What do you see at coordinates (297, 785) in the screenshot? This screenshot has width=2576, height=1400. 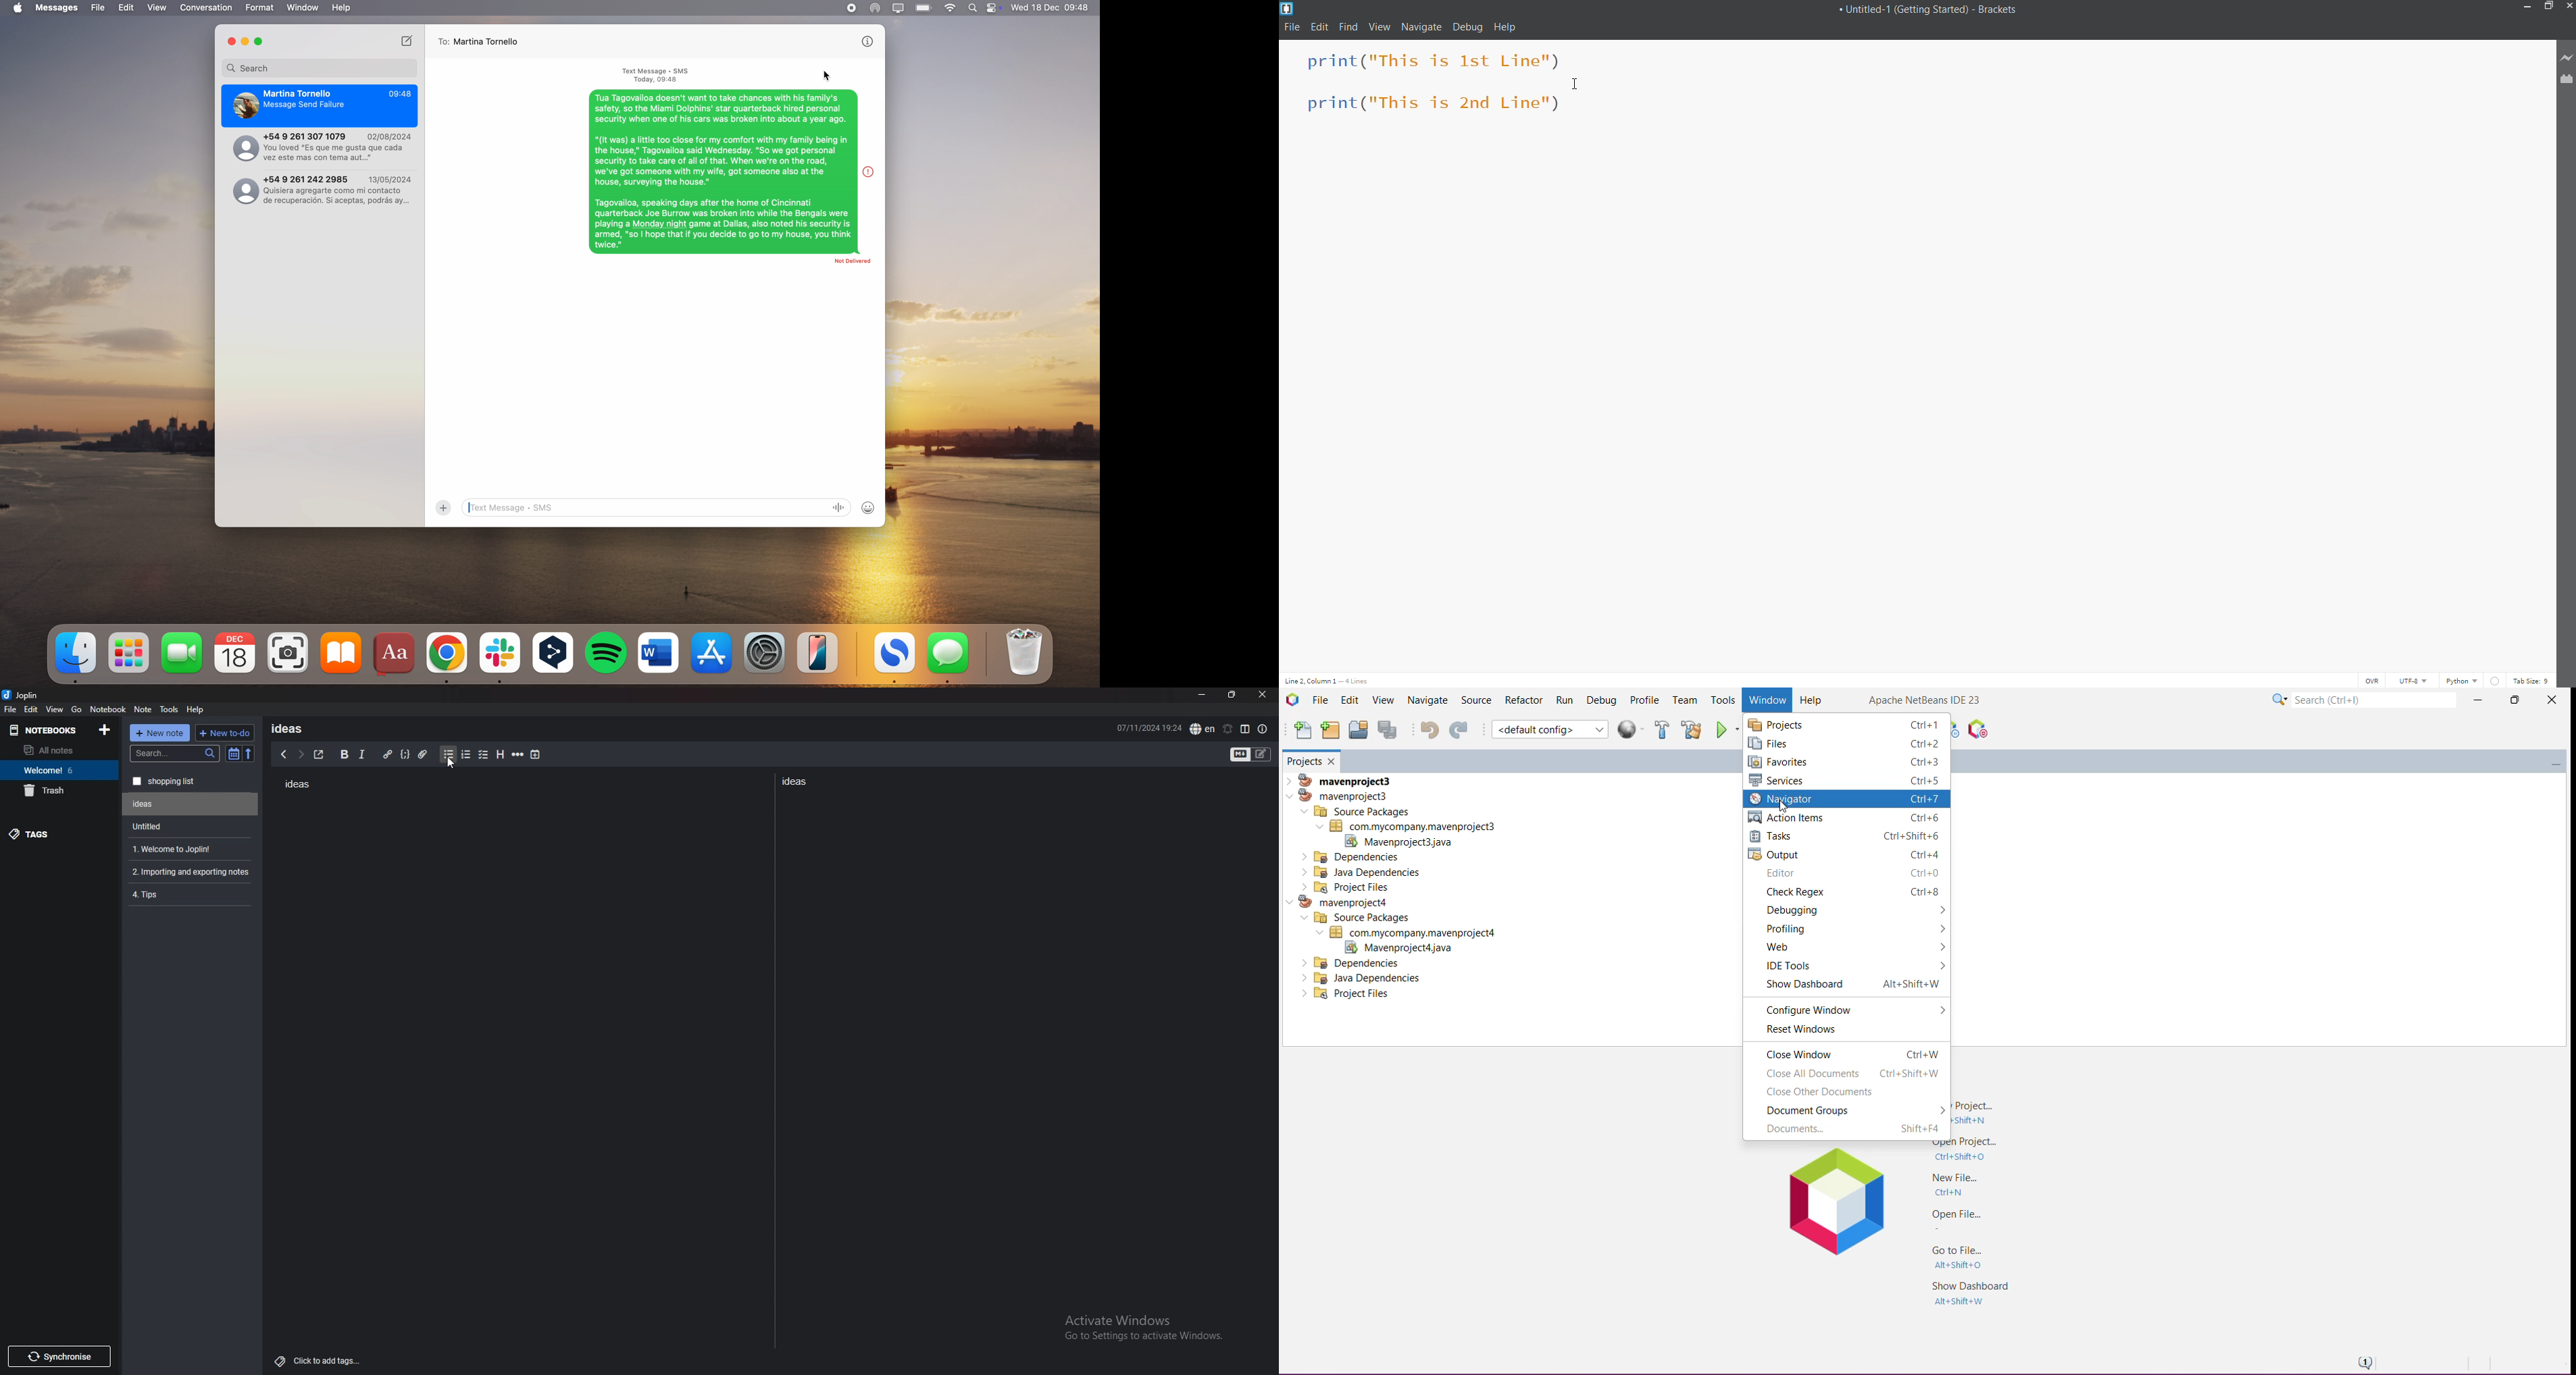 I see `ideas` at bounding box center [297, 785].